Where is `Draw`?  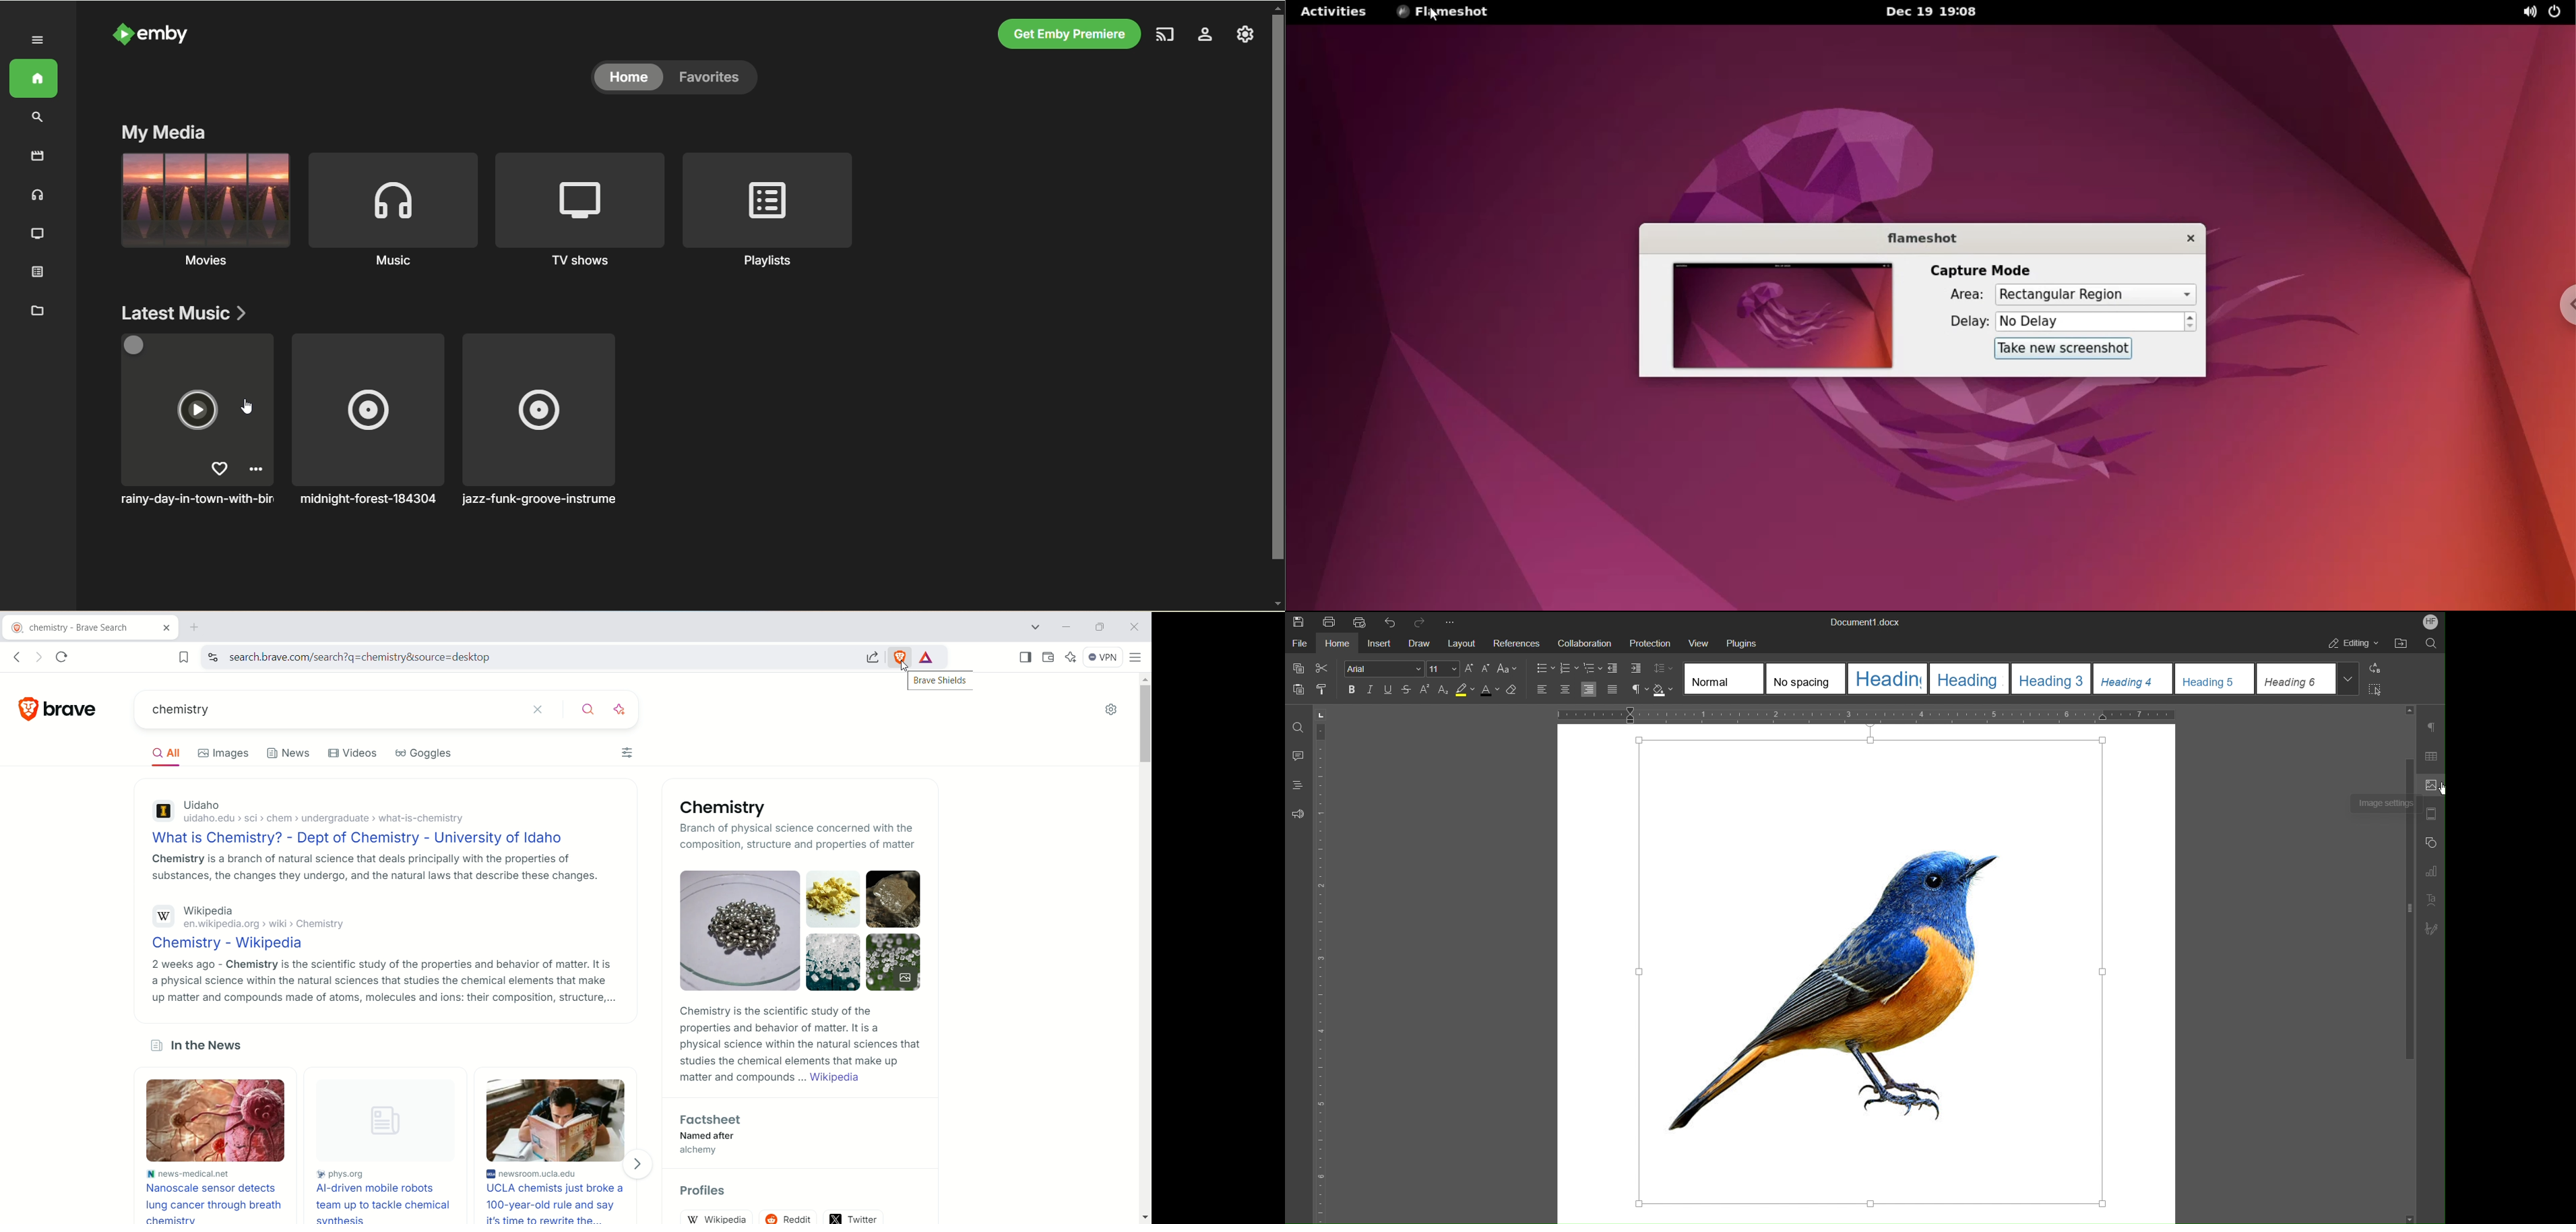
Draw is located at coordinates (1419, 642).